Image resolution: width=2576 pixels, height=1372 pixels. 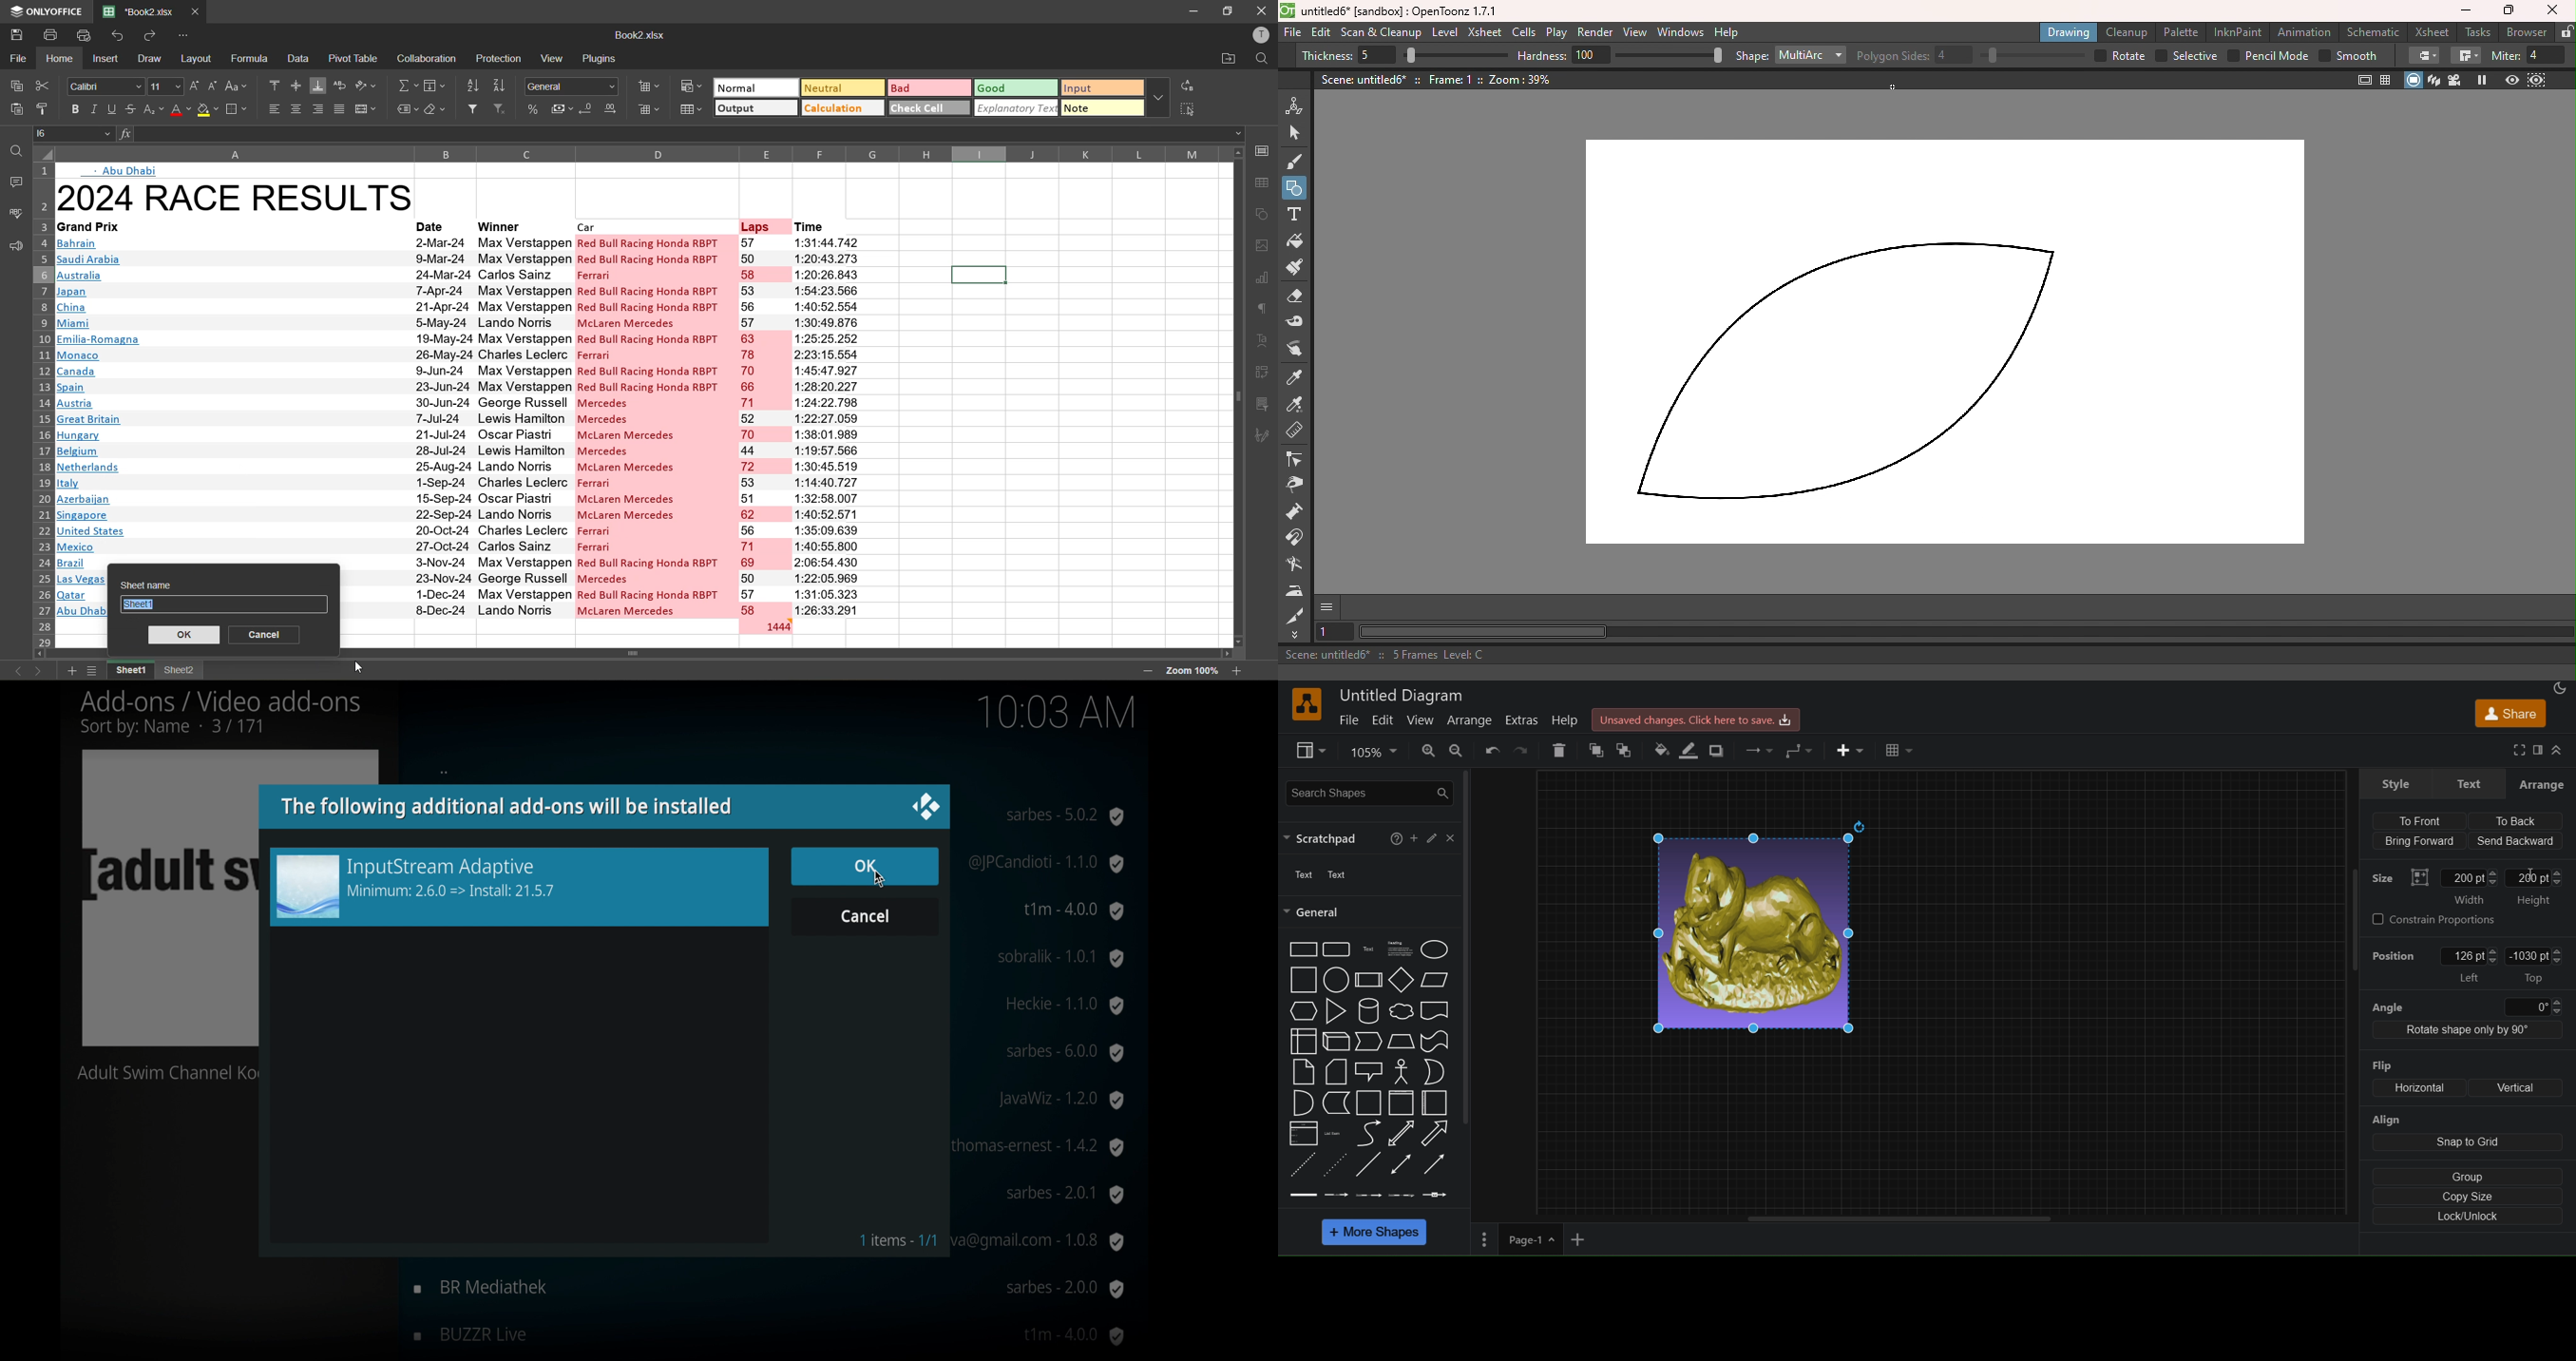 I want to click on select all, so click(x=1187, y=108).